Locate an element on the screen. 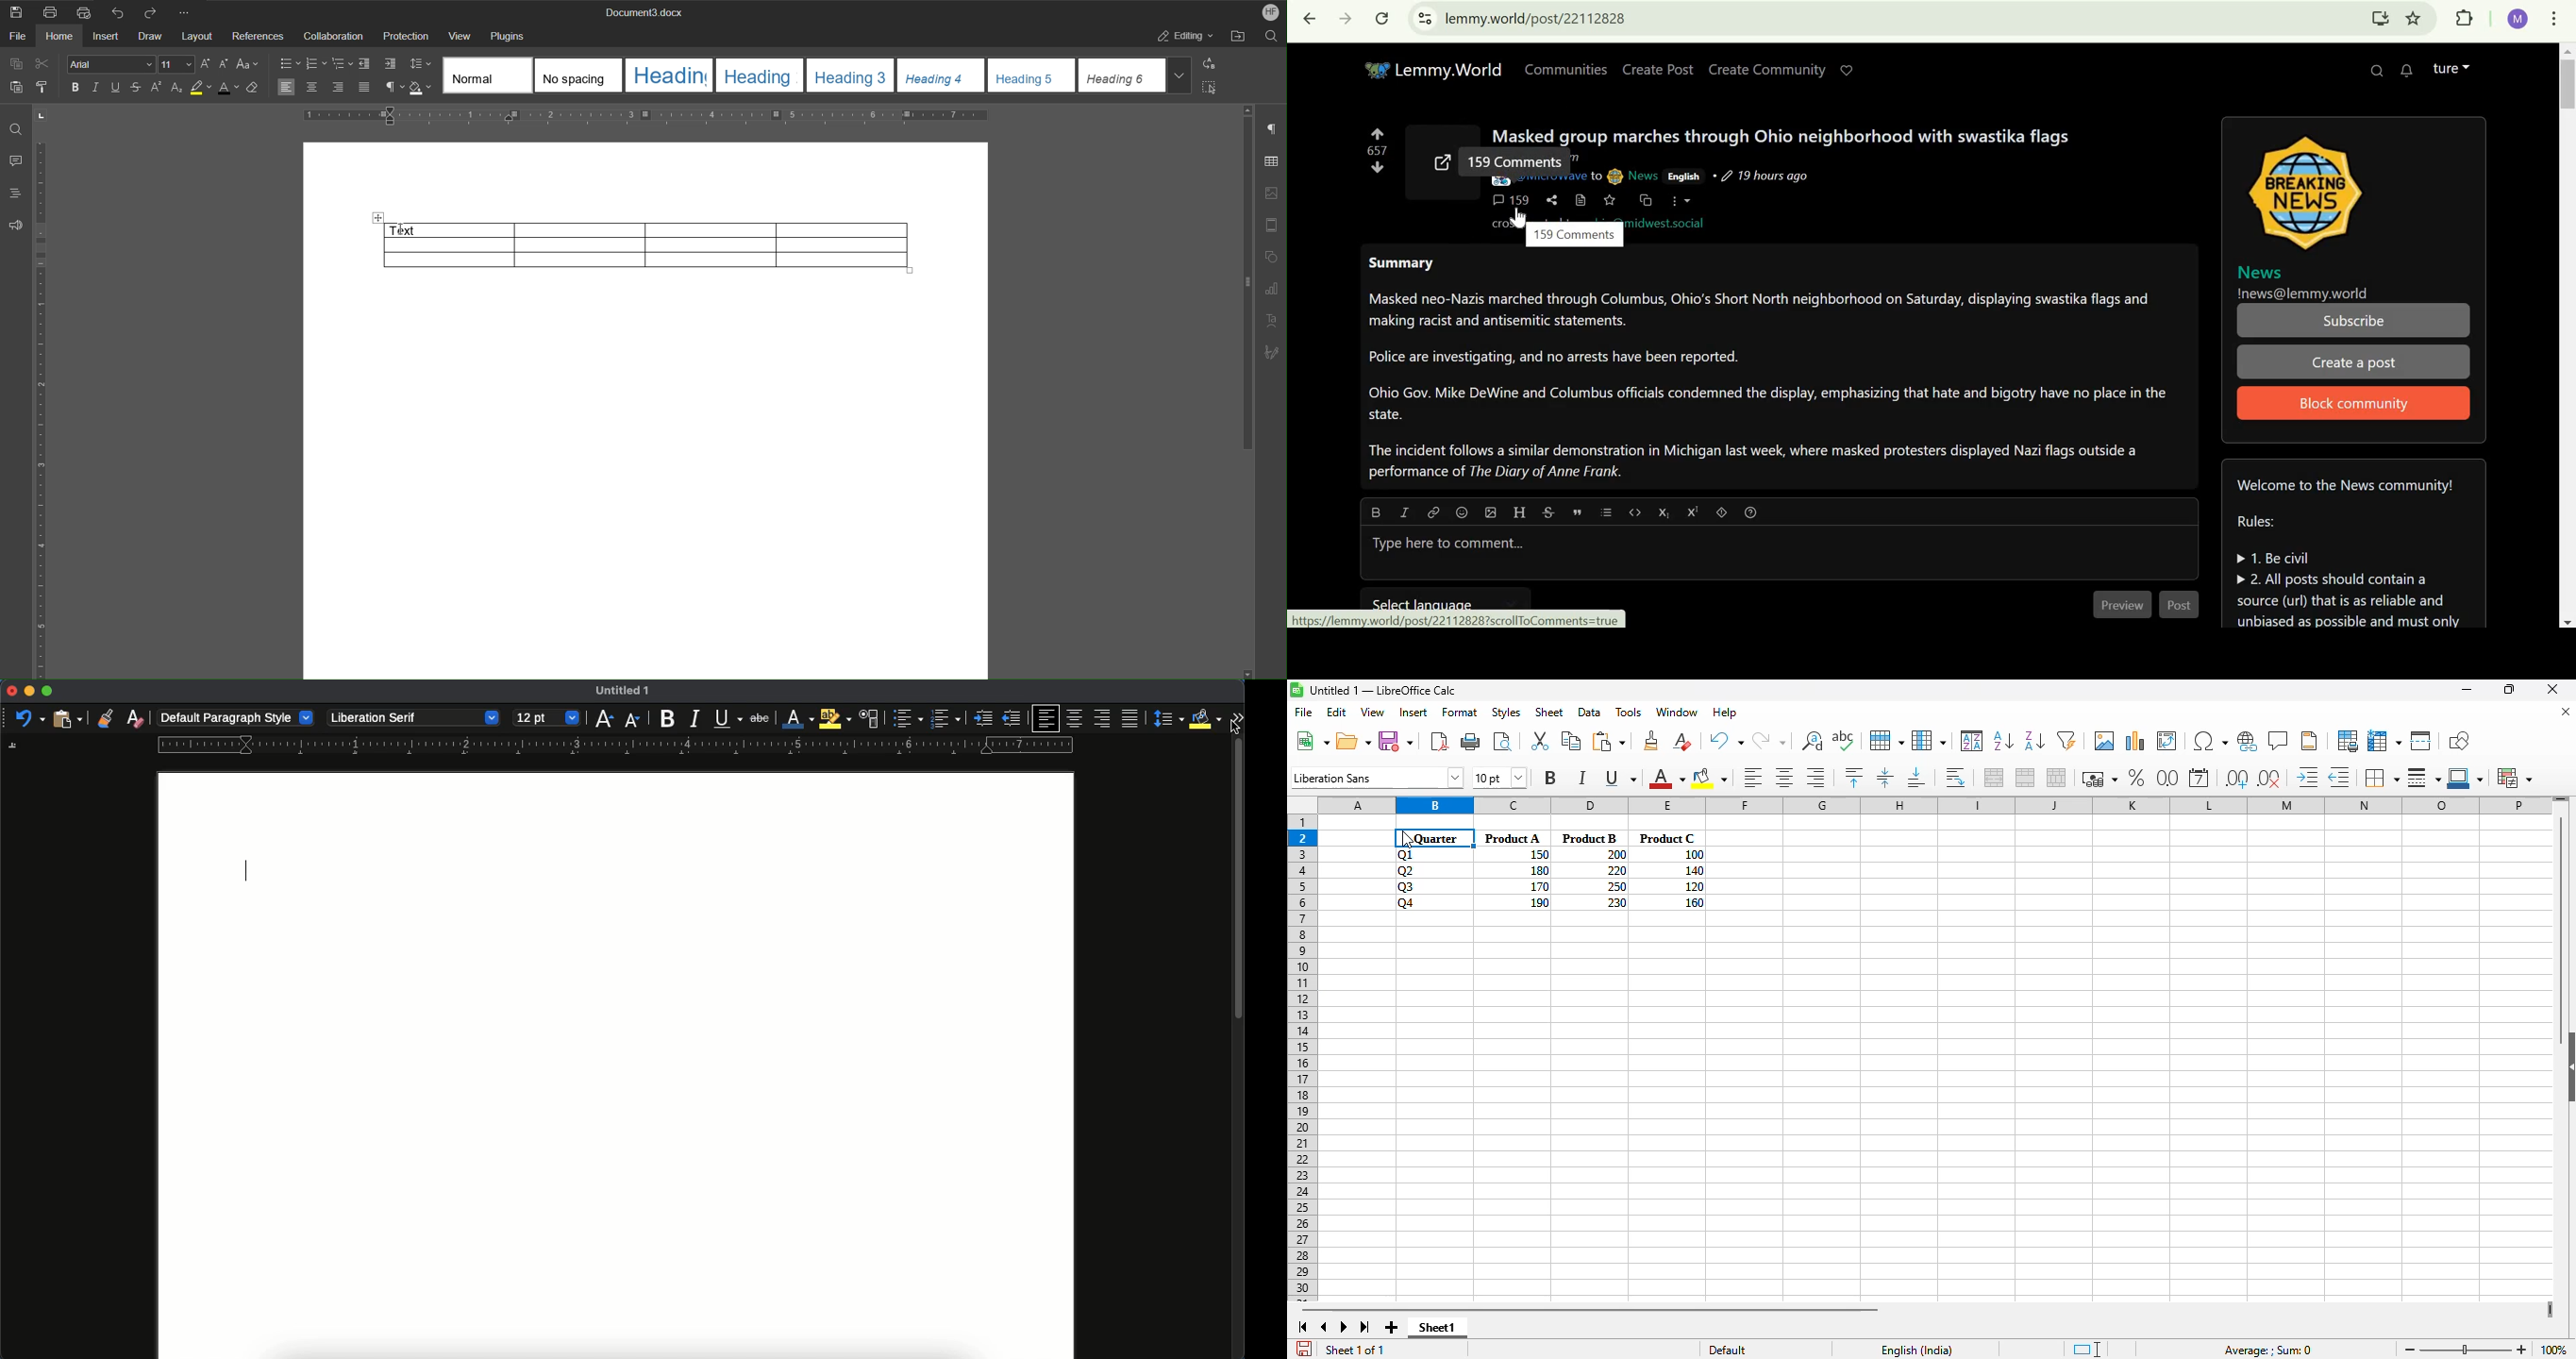  Table is located at coordinates (639, 244).